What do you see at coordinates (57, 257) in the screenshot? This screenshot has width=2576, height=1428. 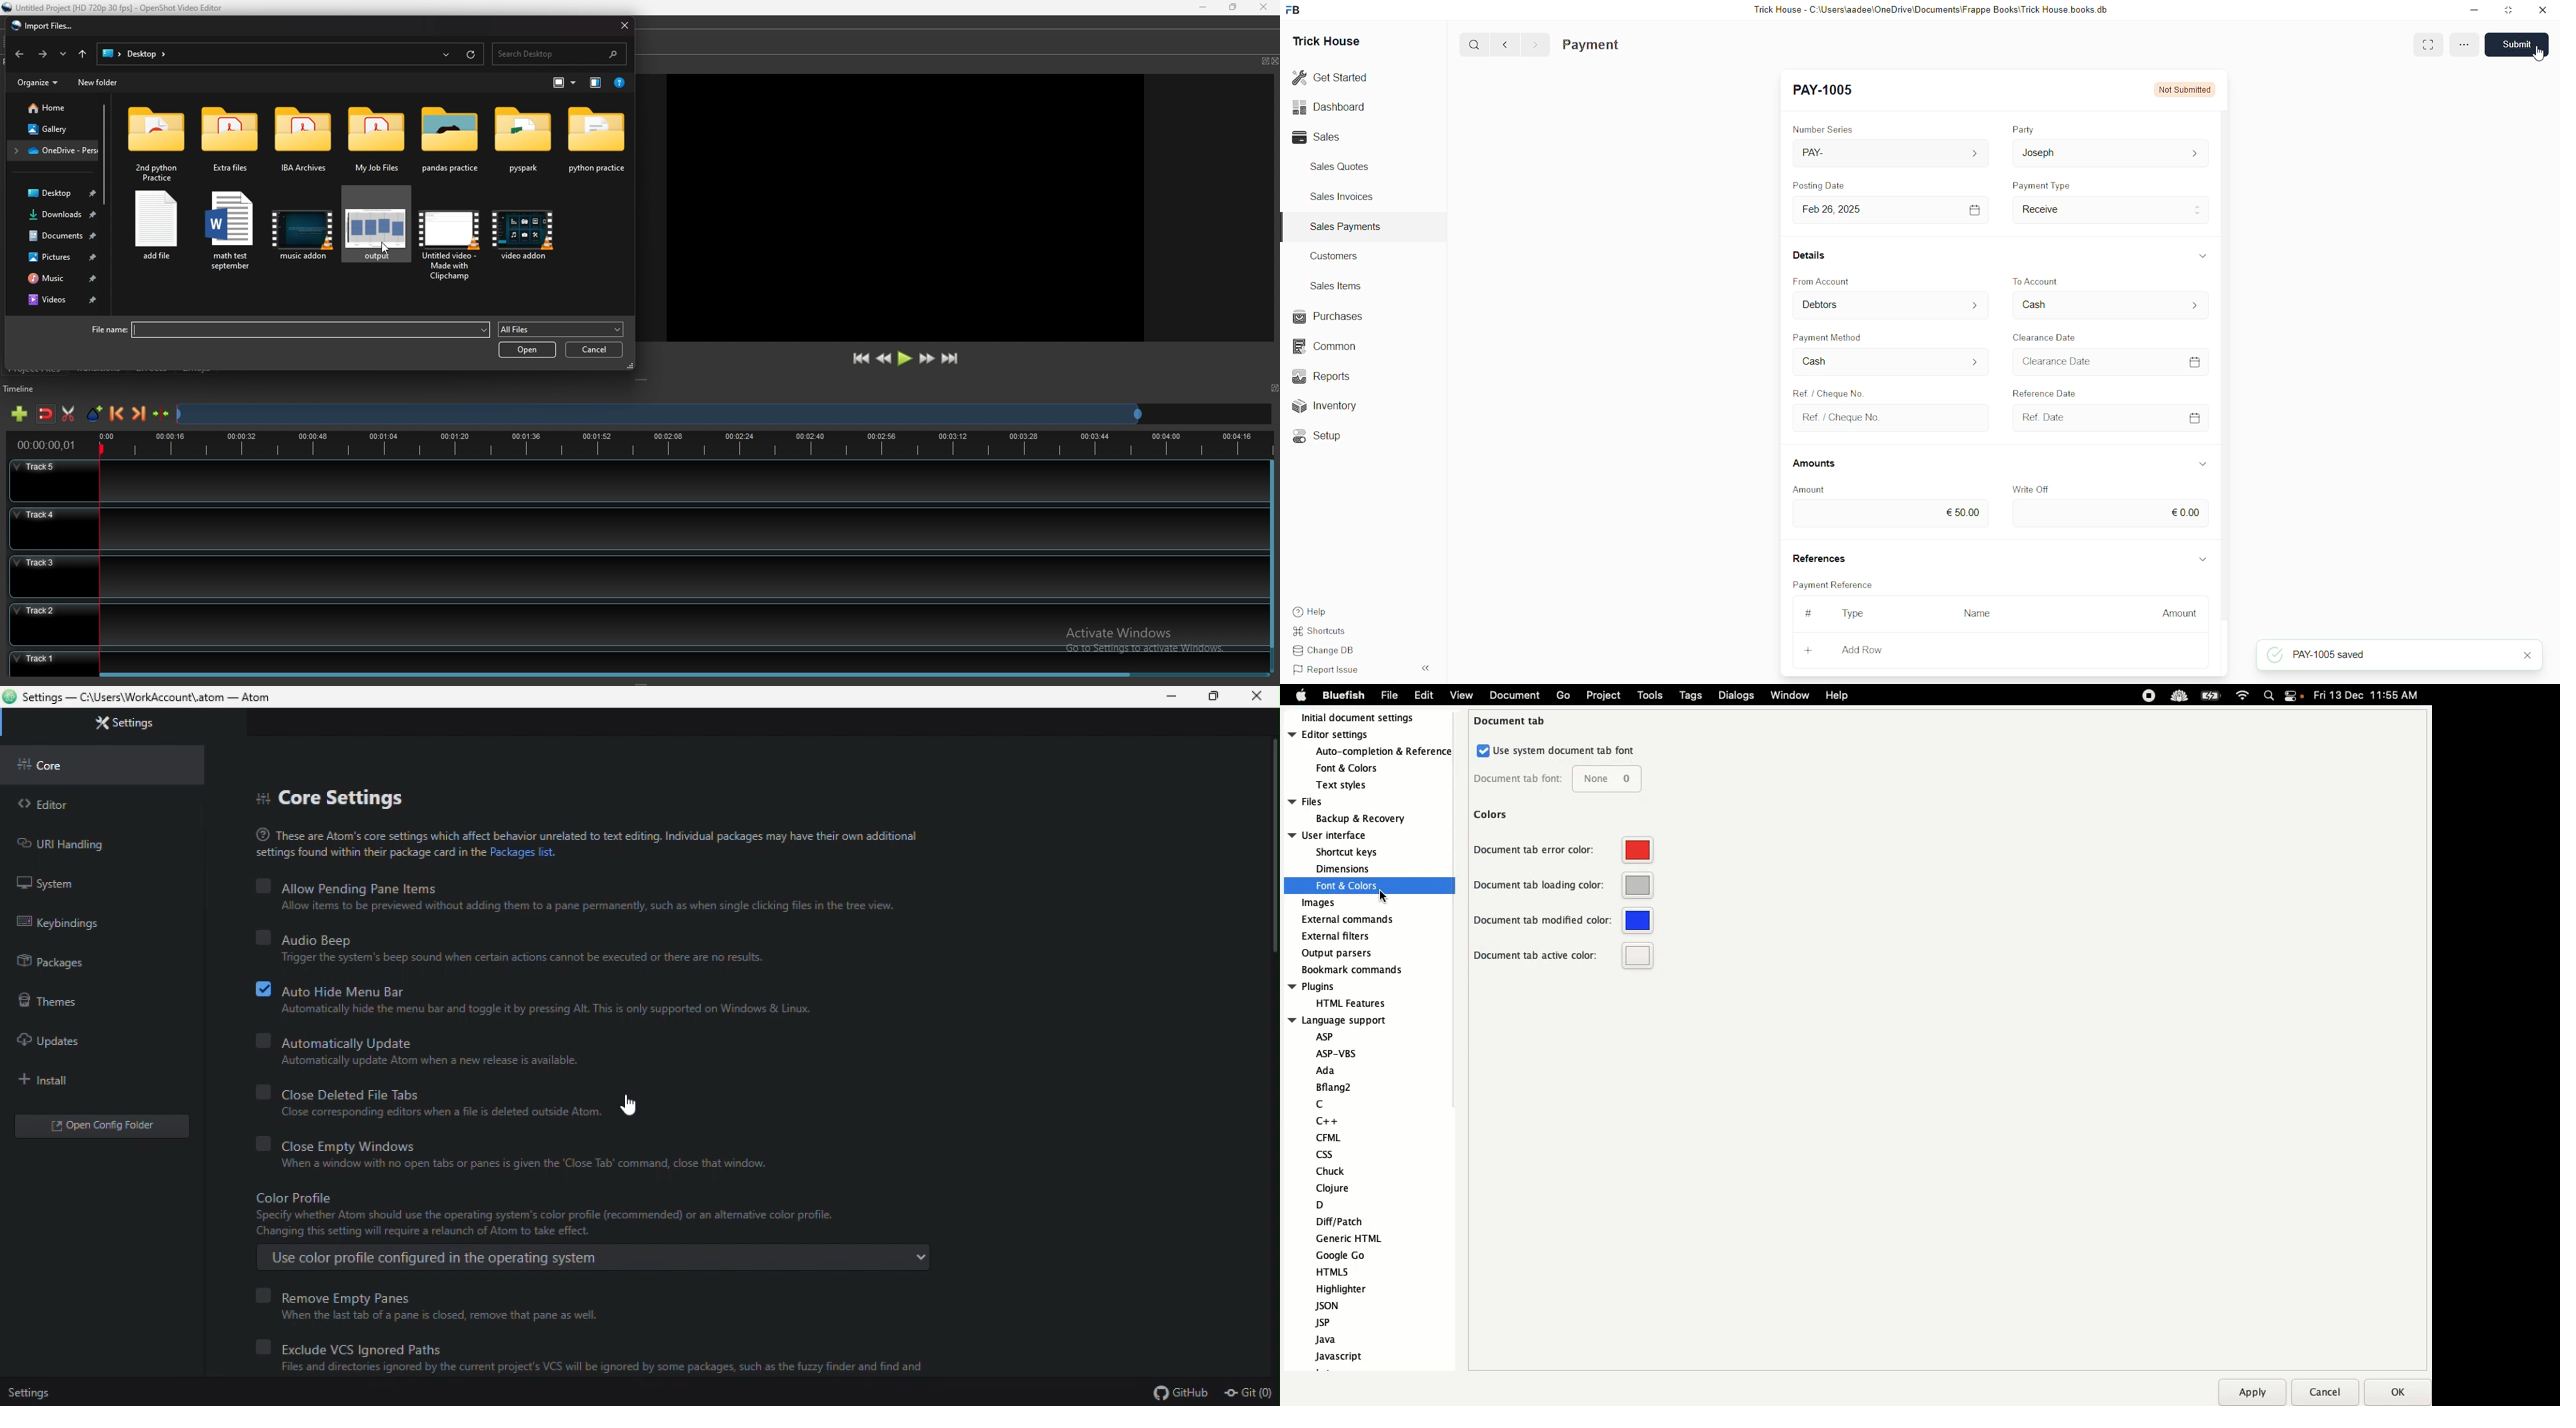 I see `pictures` at bounding box center [57, 257].